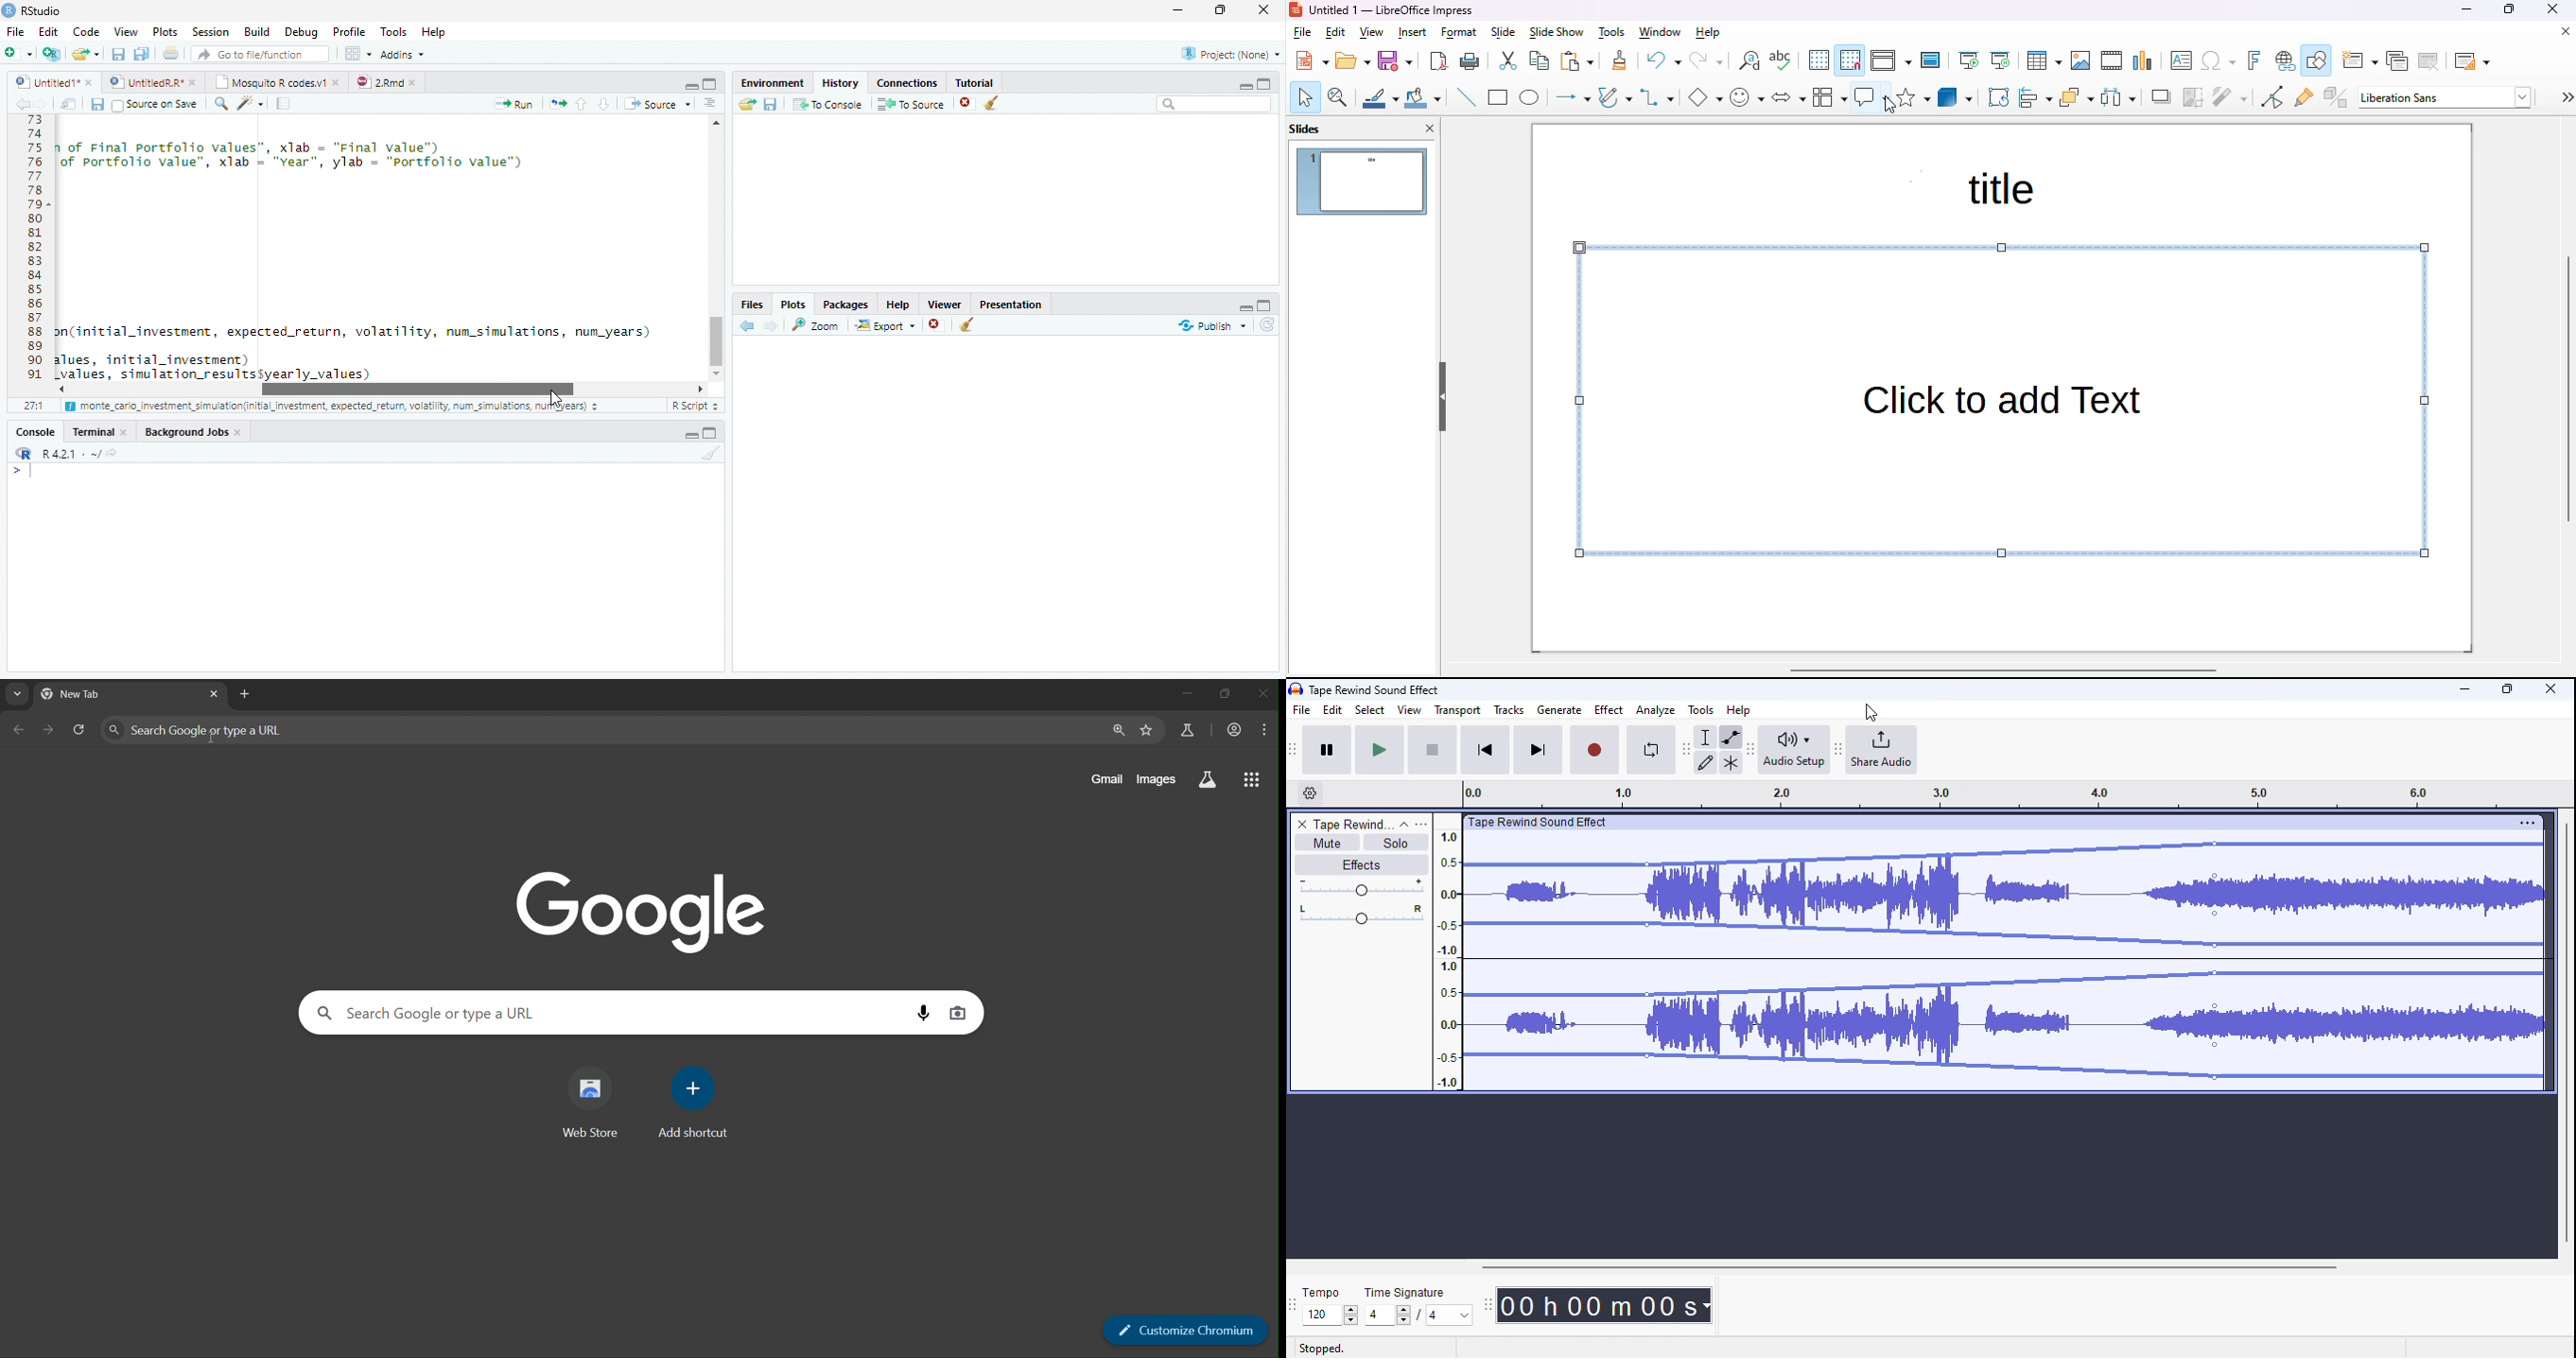  Describe the element at coordinates (101, 431) in the screenshot. I see `Terminal` at that location.